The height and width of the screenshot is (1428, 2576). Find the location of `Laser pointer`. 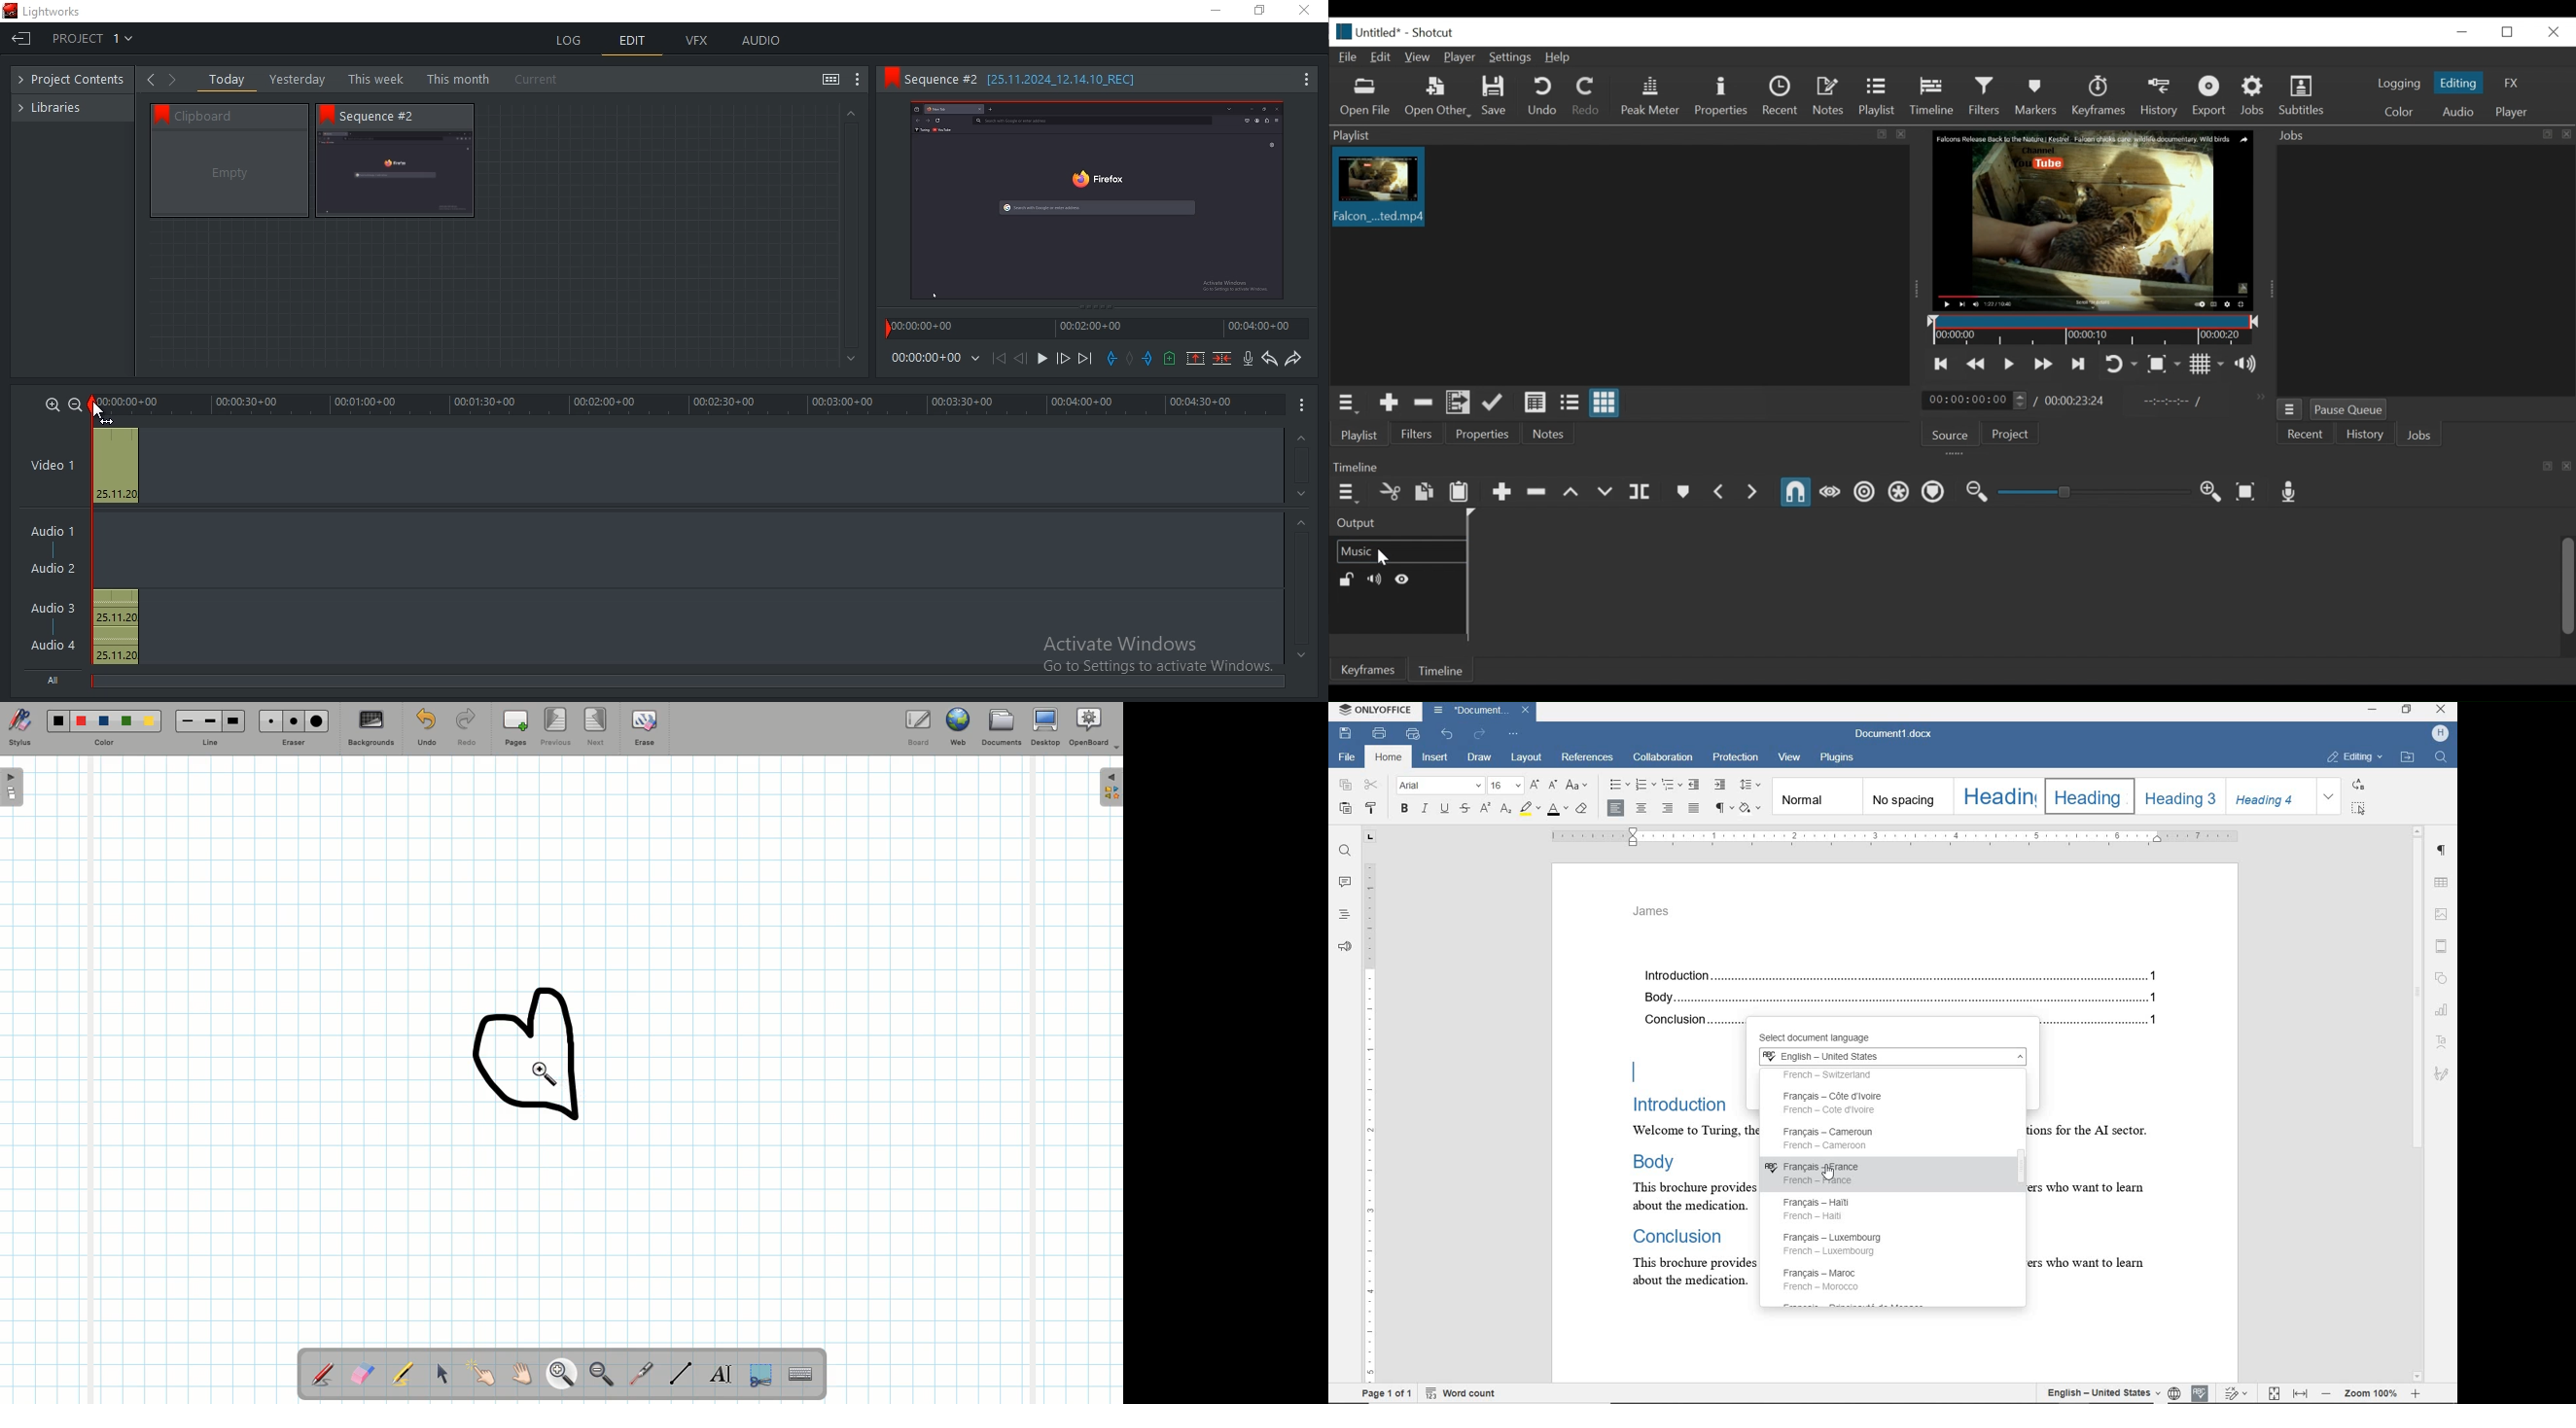

Laser pointer is located at coordinates (642, 1371).